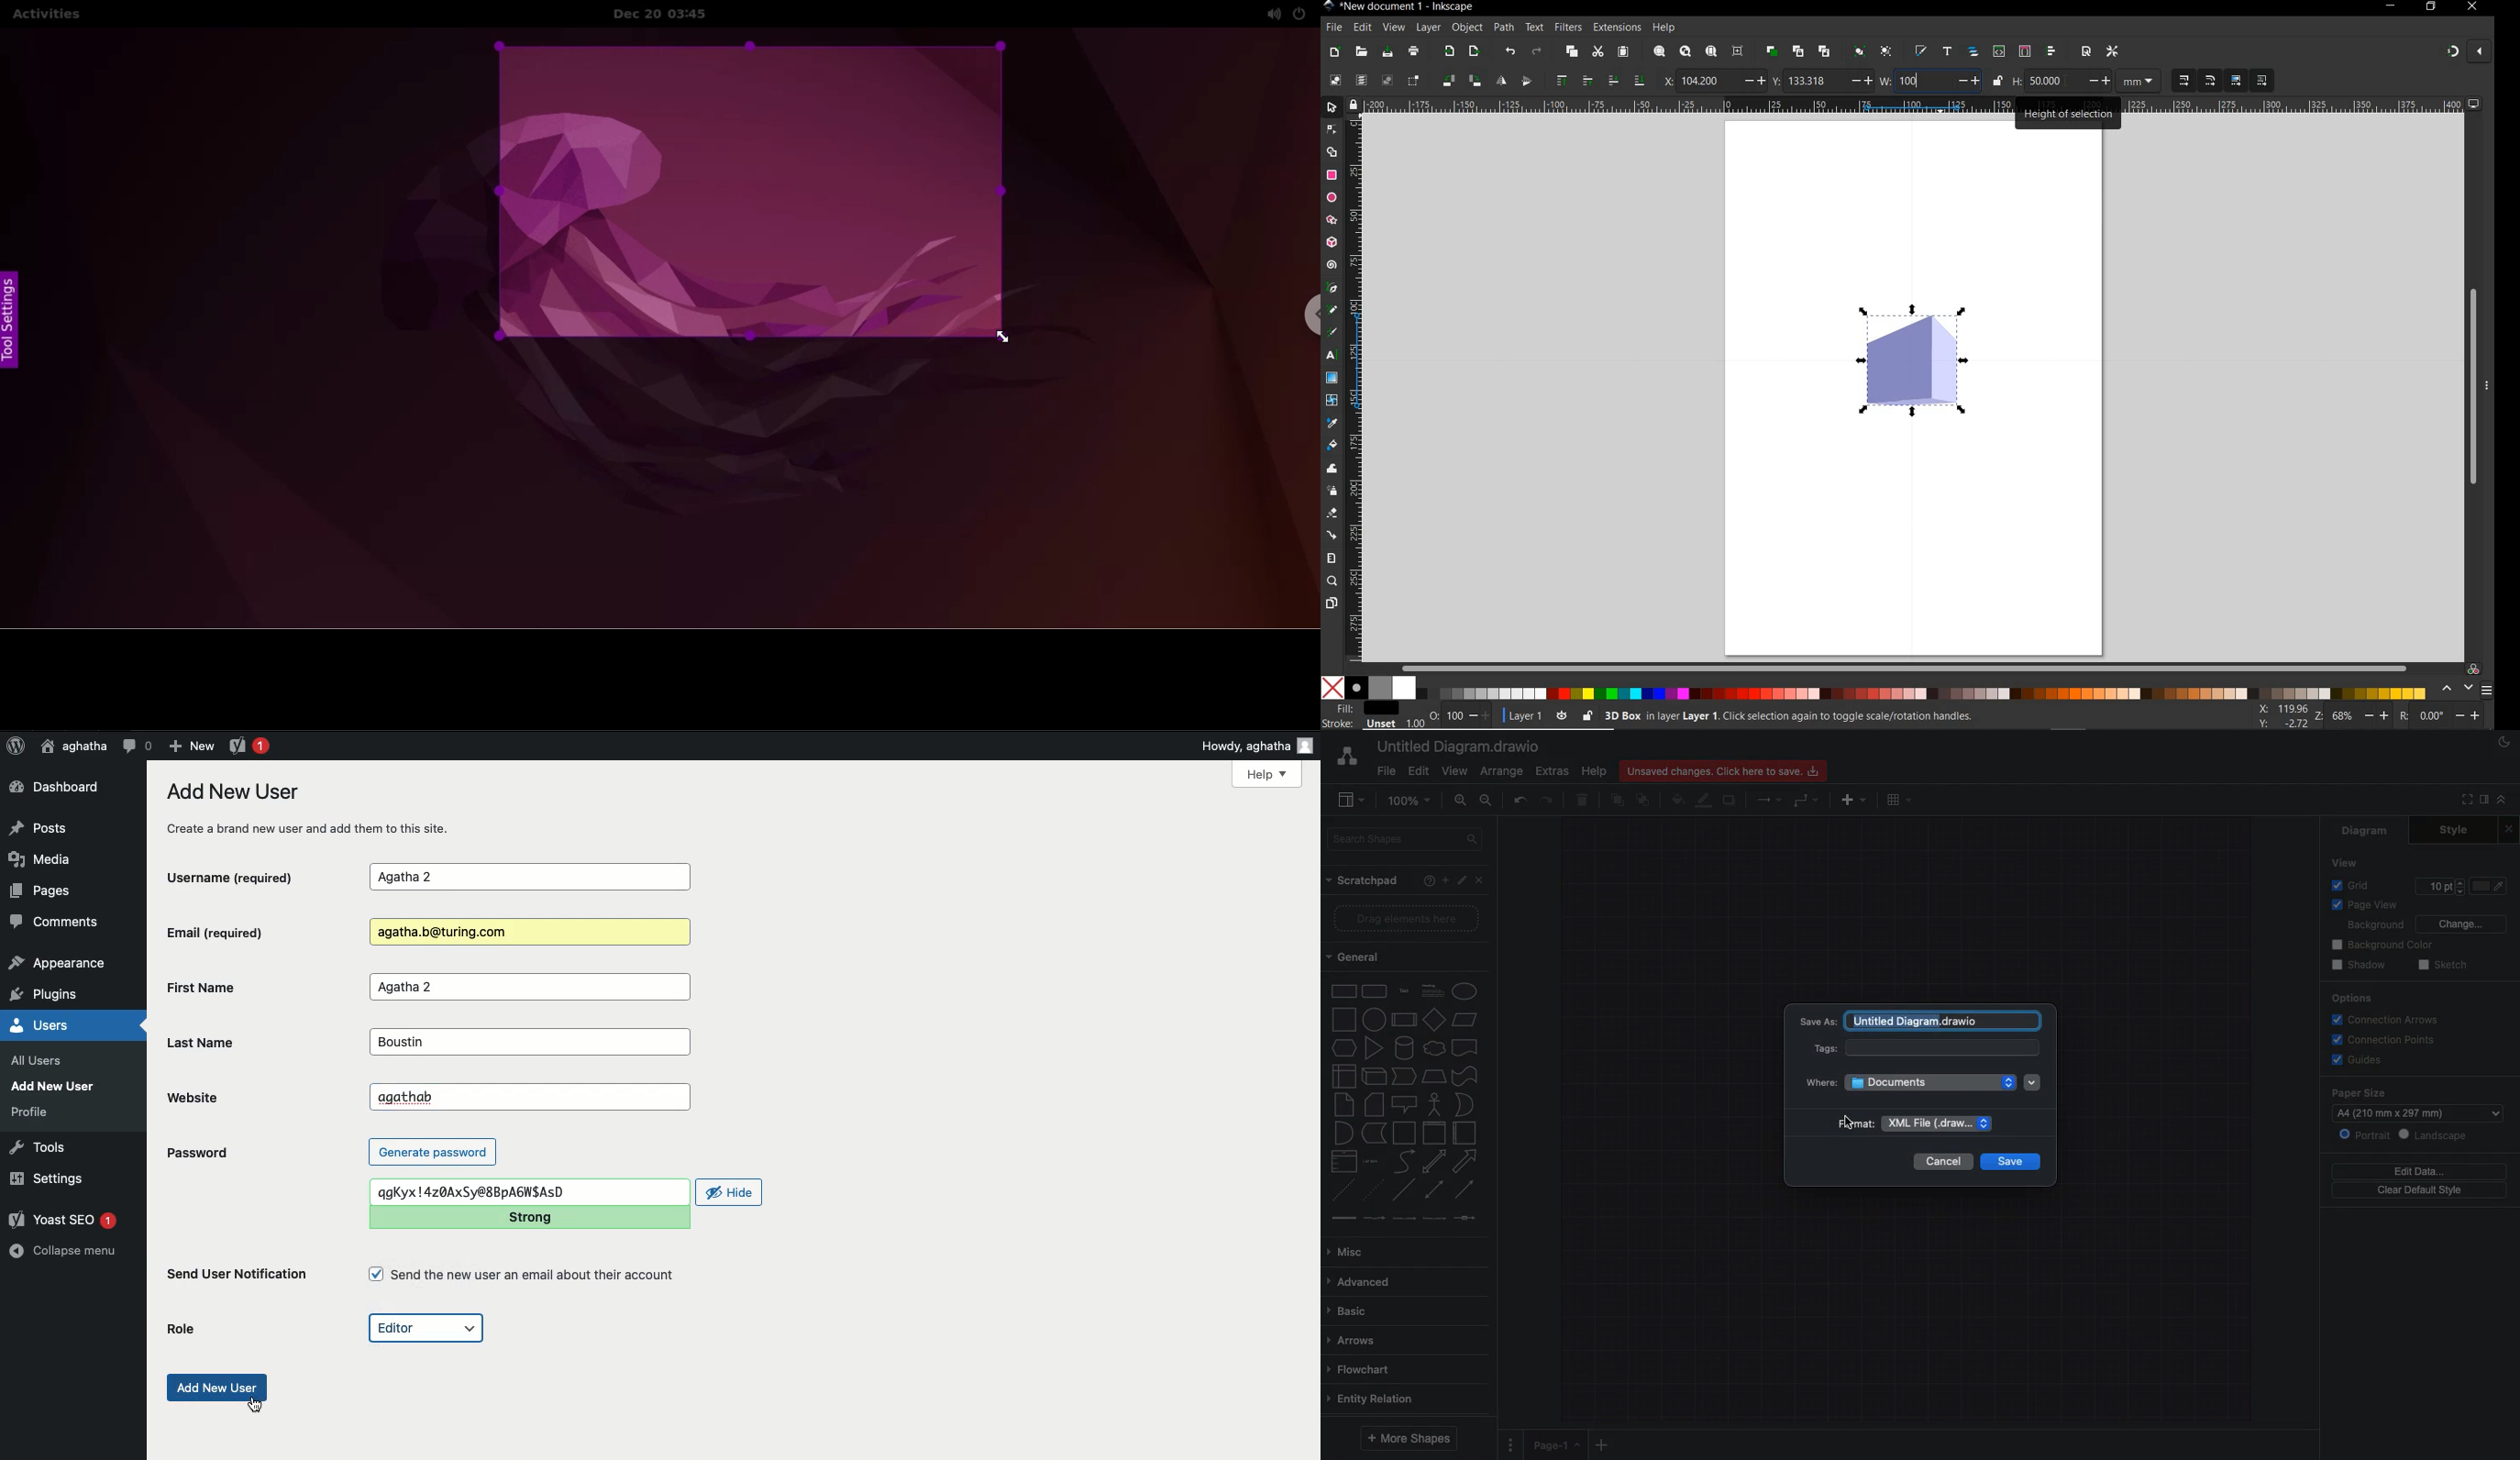 Image resolution: width=2520 pixels, height=1484 pixels. Describe the element at coordinates (218, 1387) in the screenshot. I see `Click add new user` at that location.